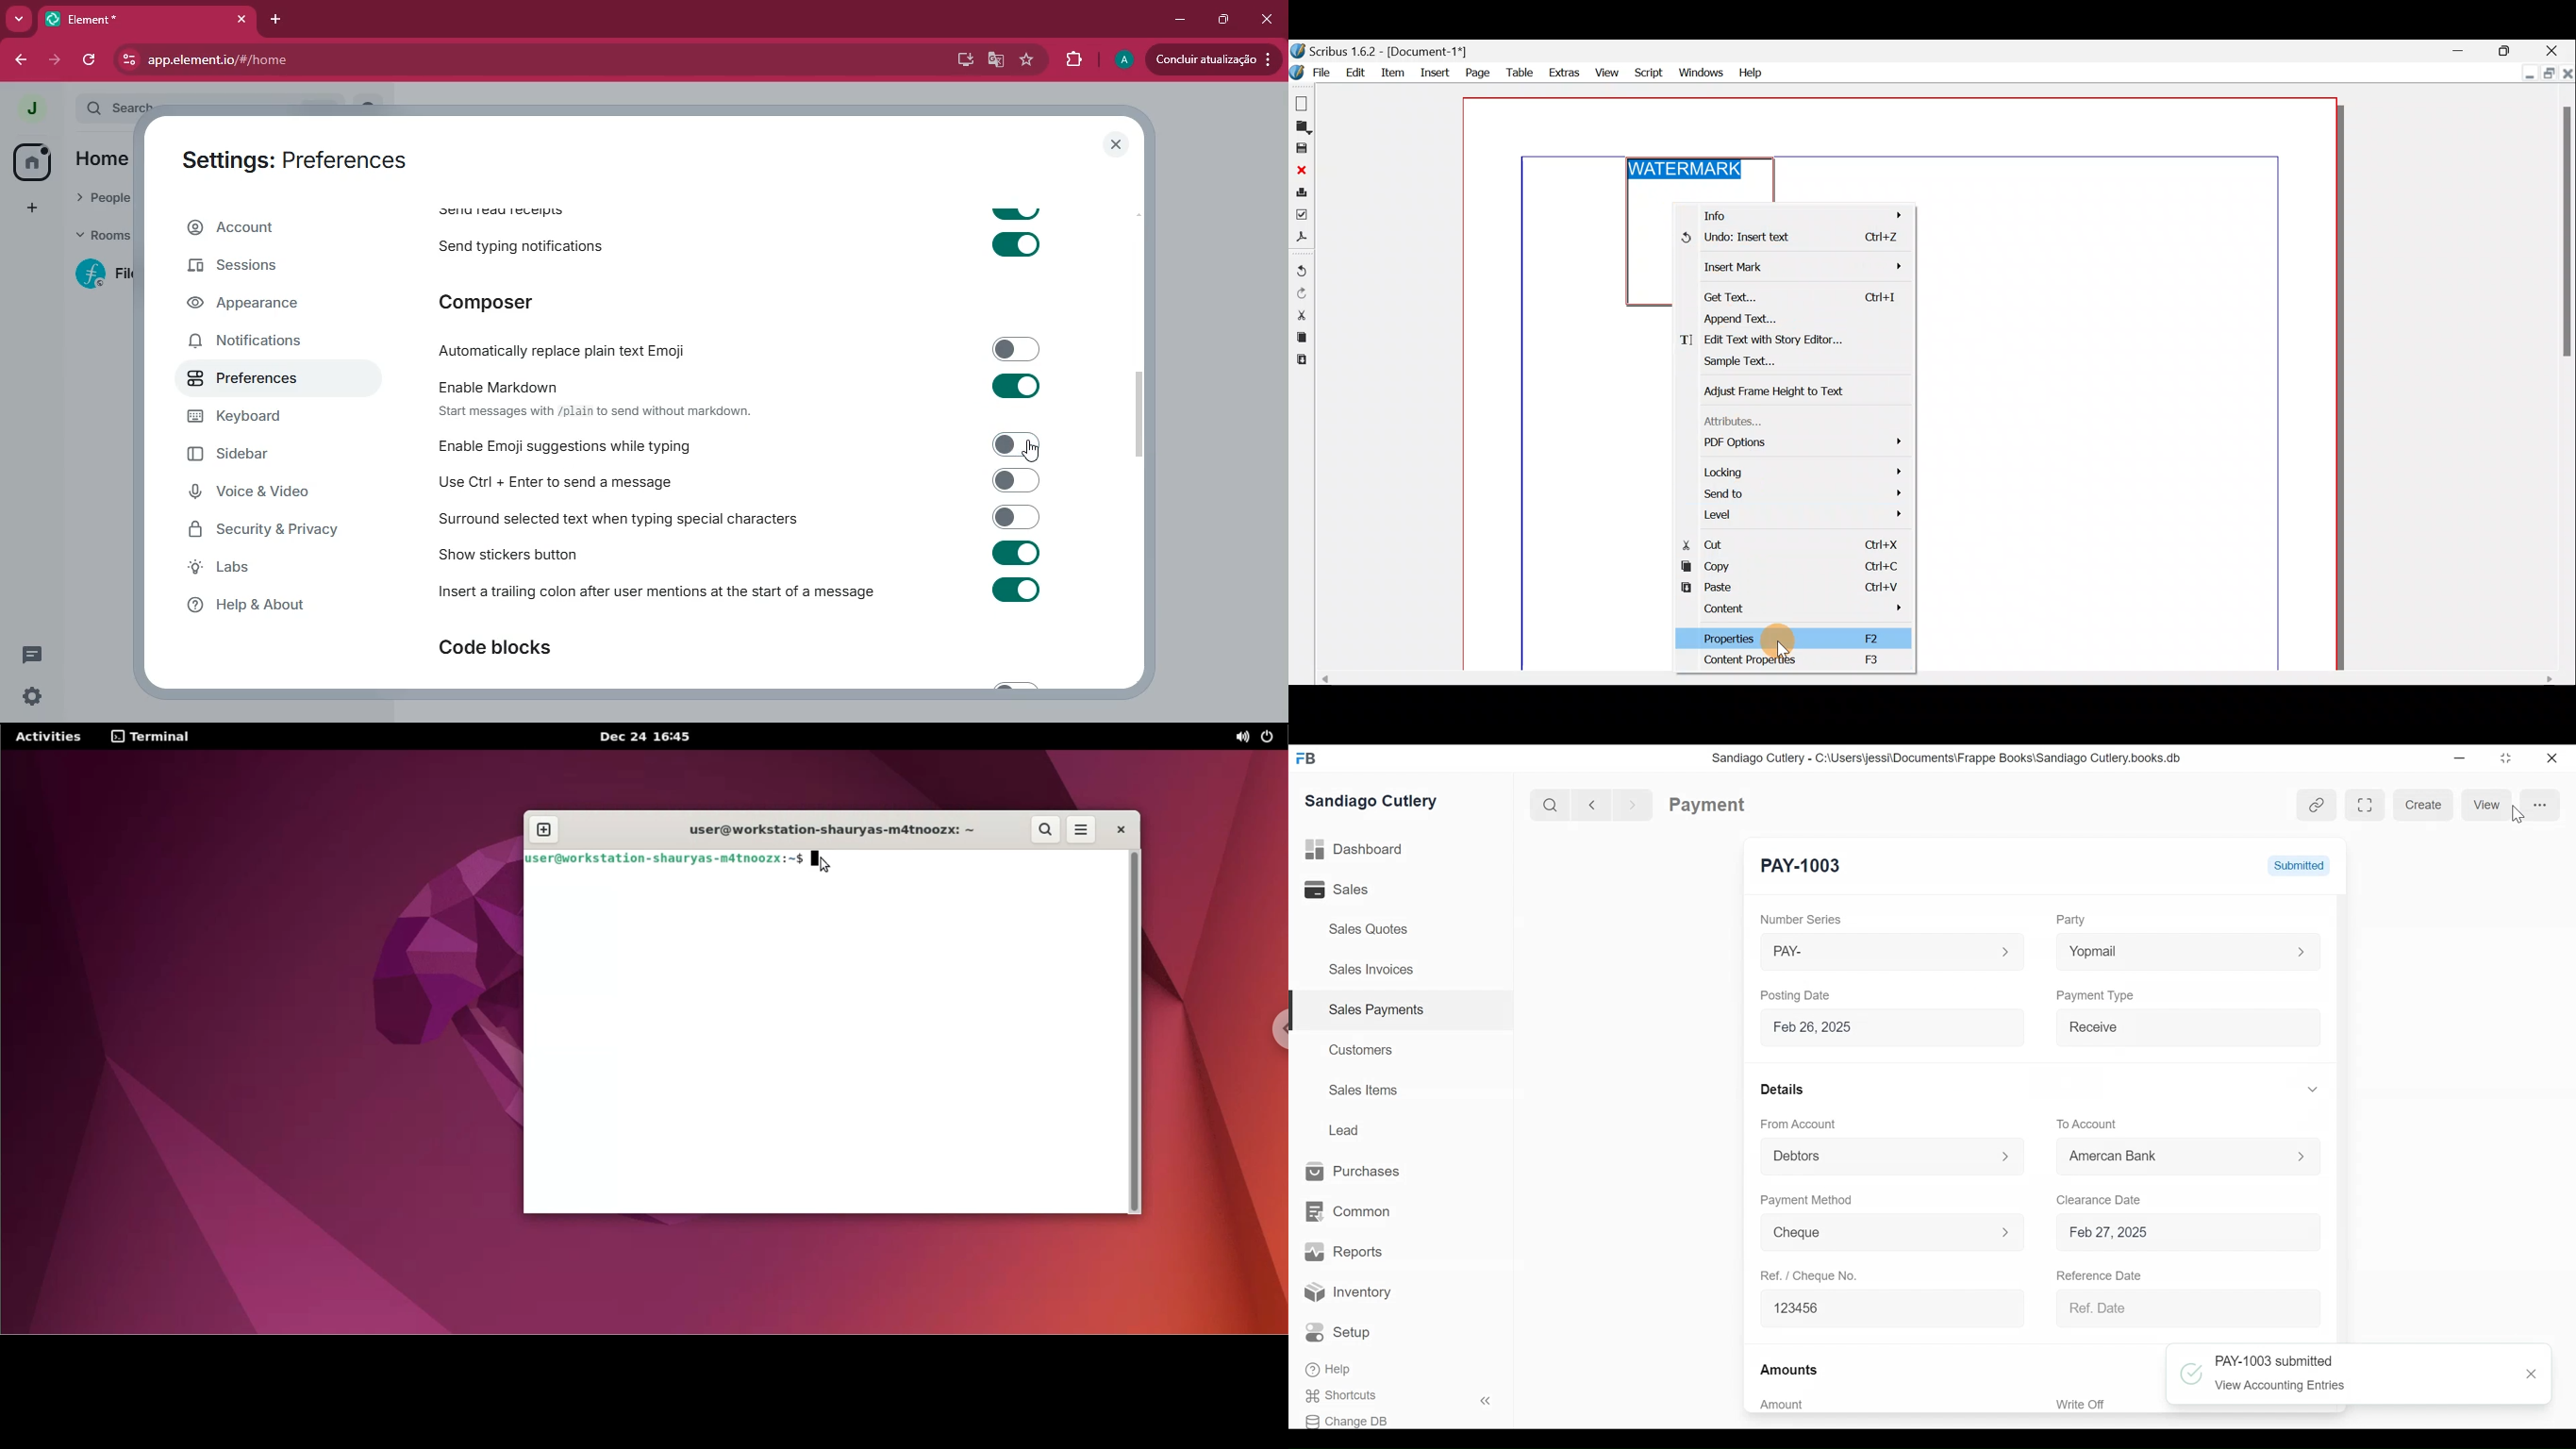 The height and width of the screenshot is (1456, 2576). I want to click on From Account, so click(1800, 1123).